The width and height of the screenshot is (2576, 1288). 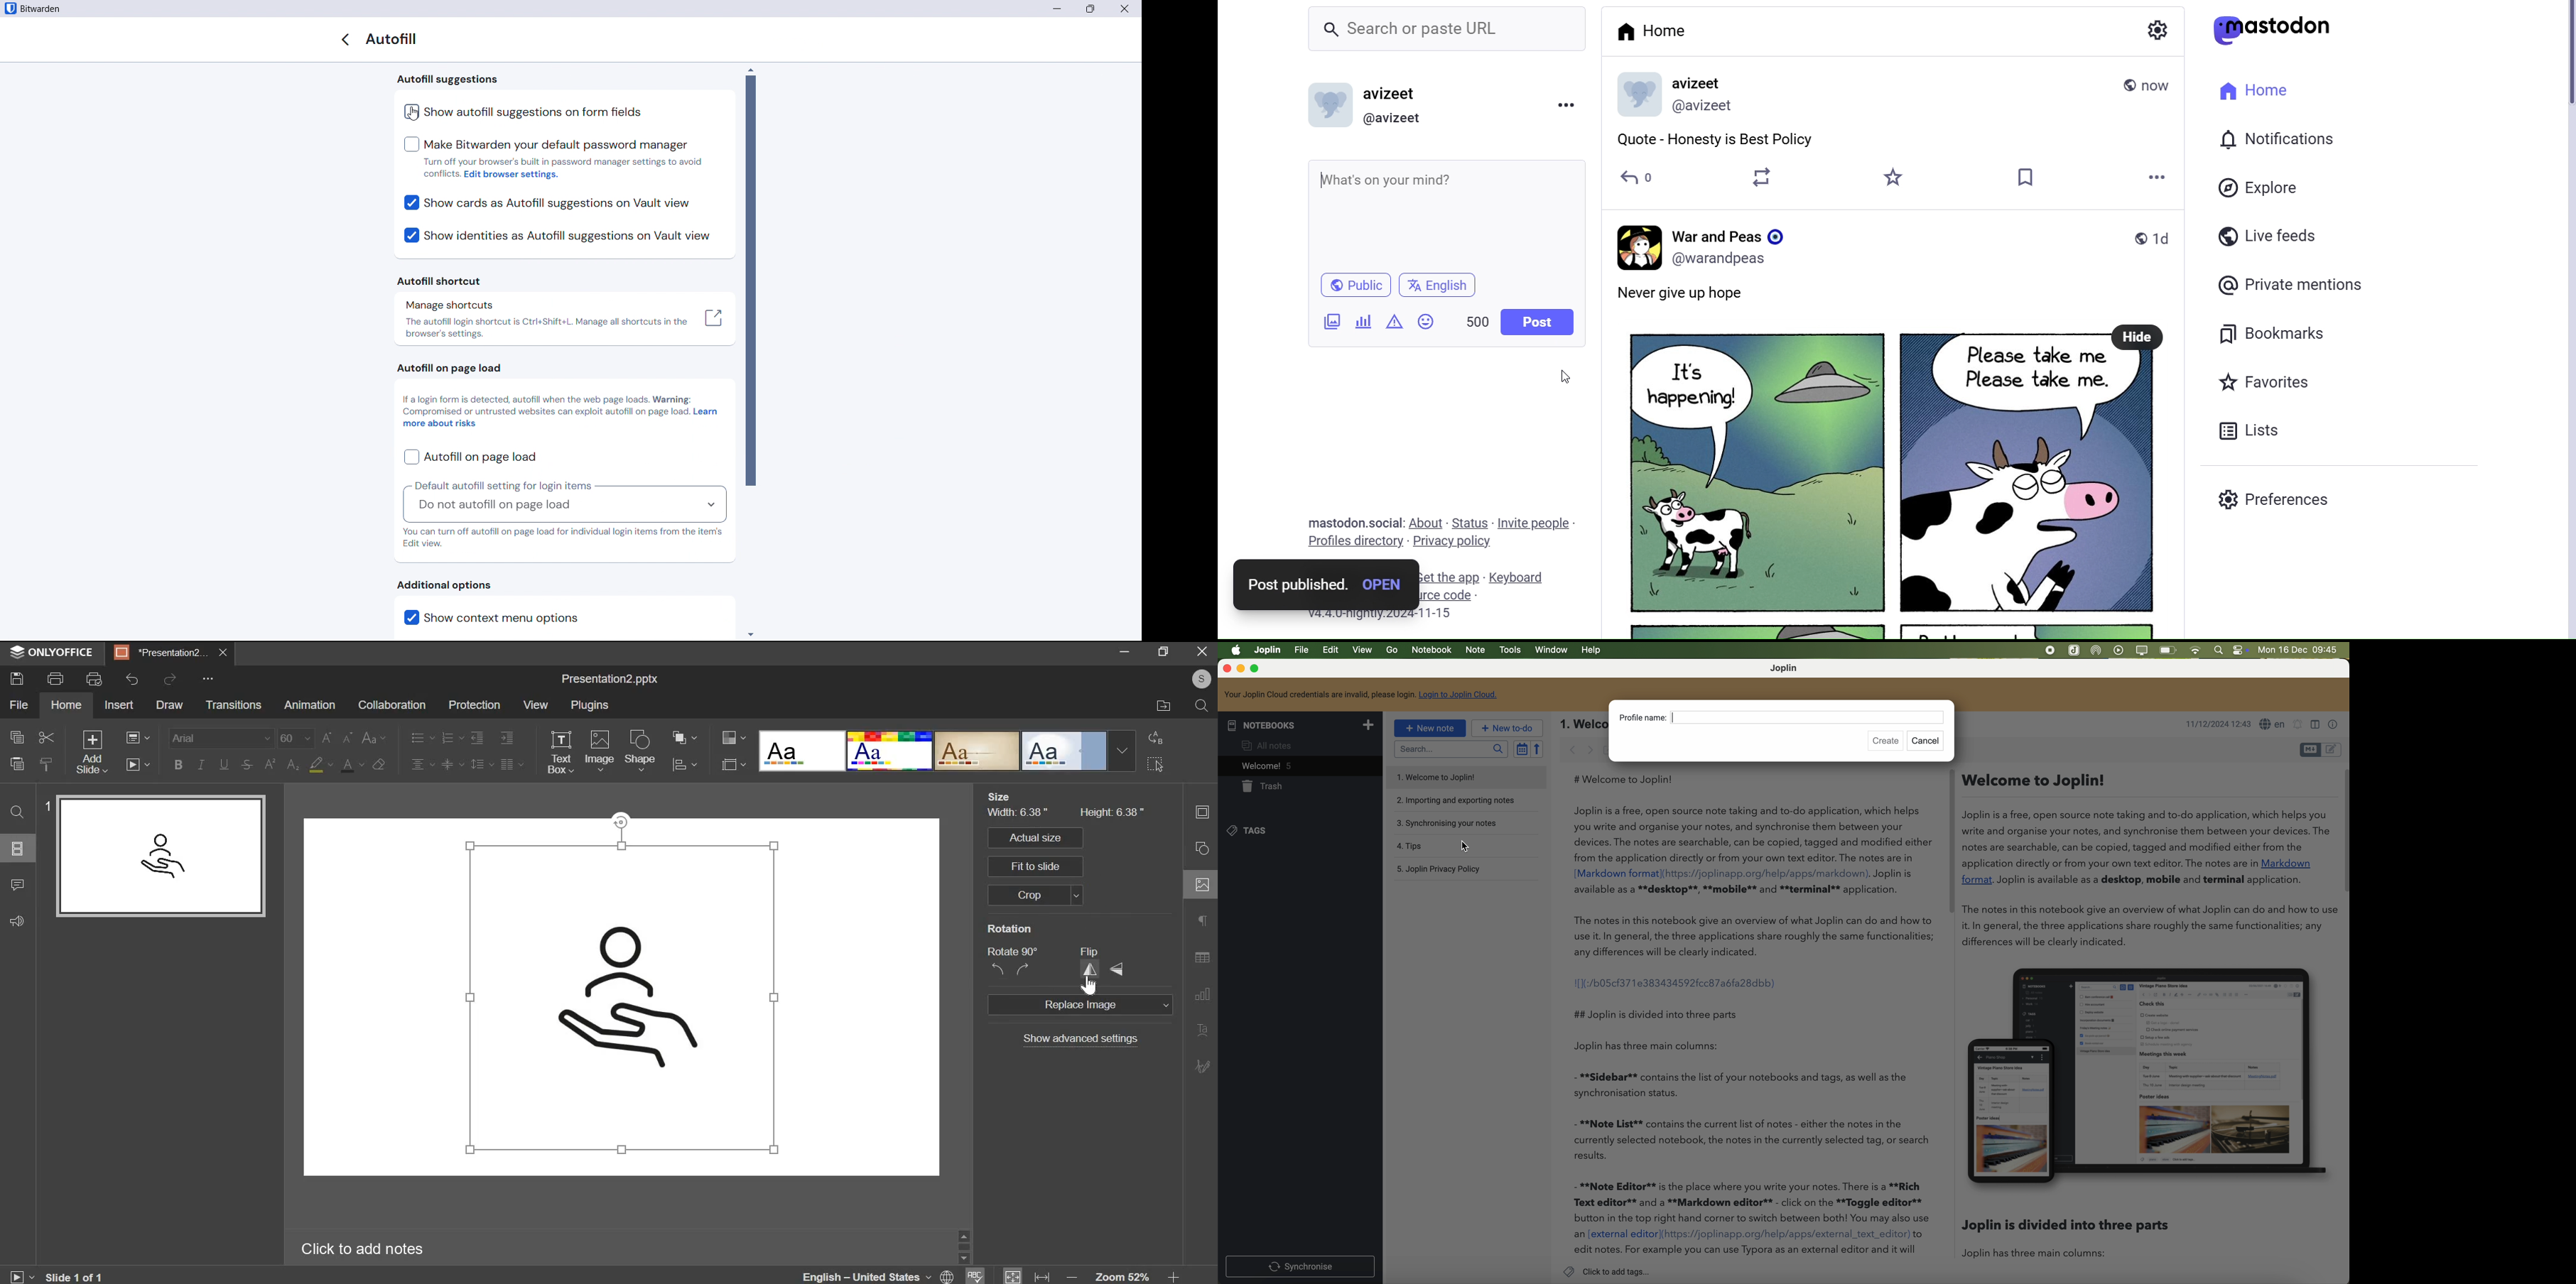 What do you see at coordinates (1225, 669) in the screenshot?
I see ` close program` at bounding box center [1225, 669].